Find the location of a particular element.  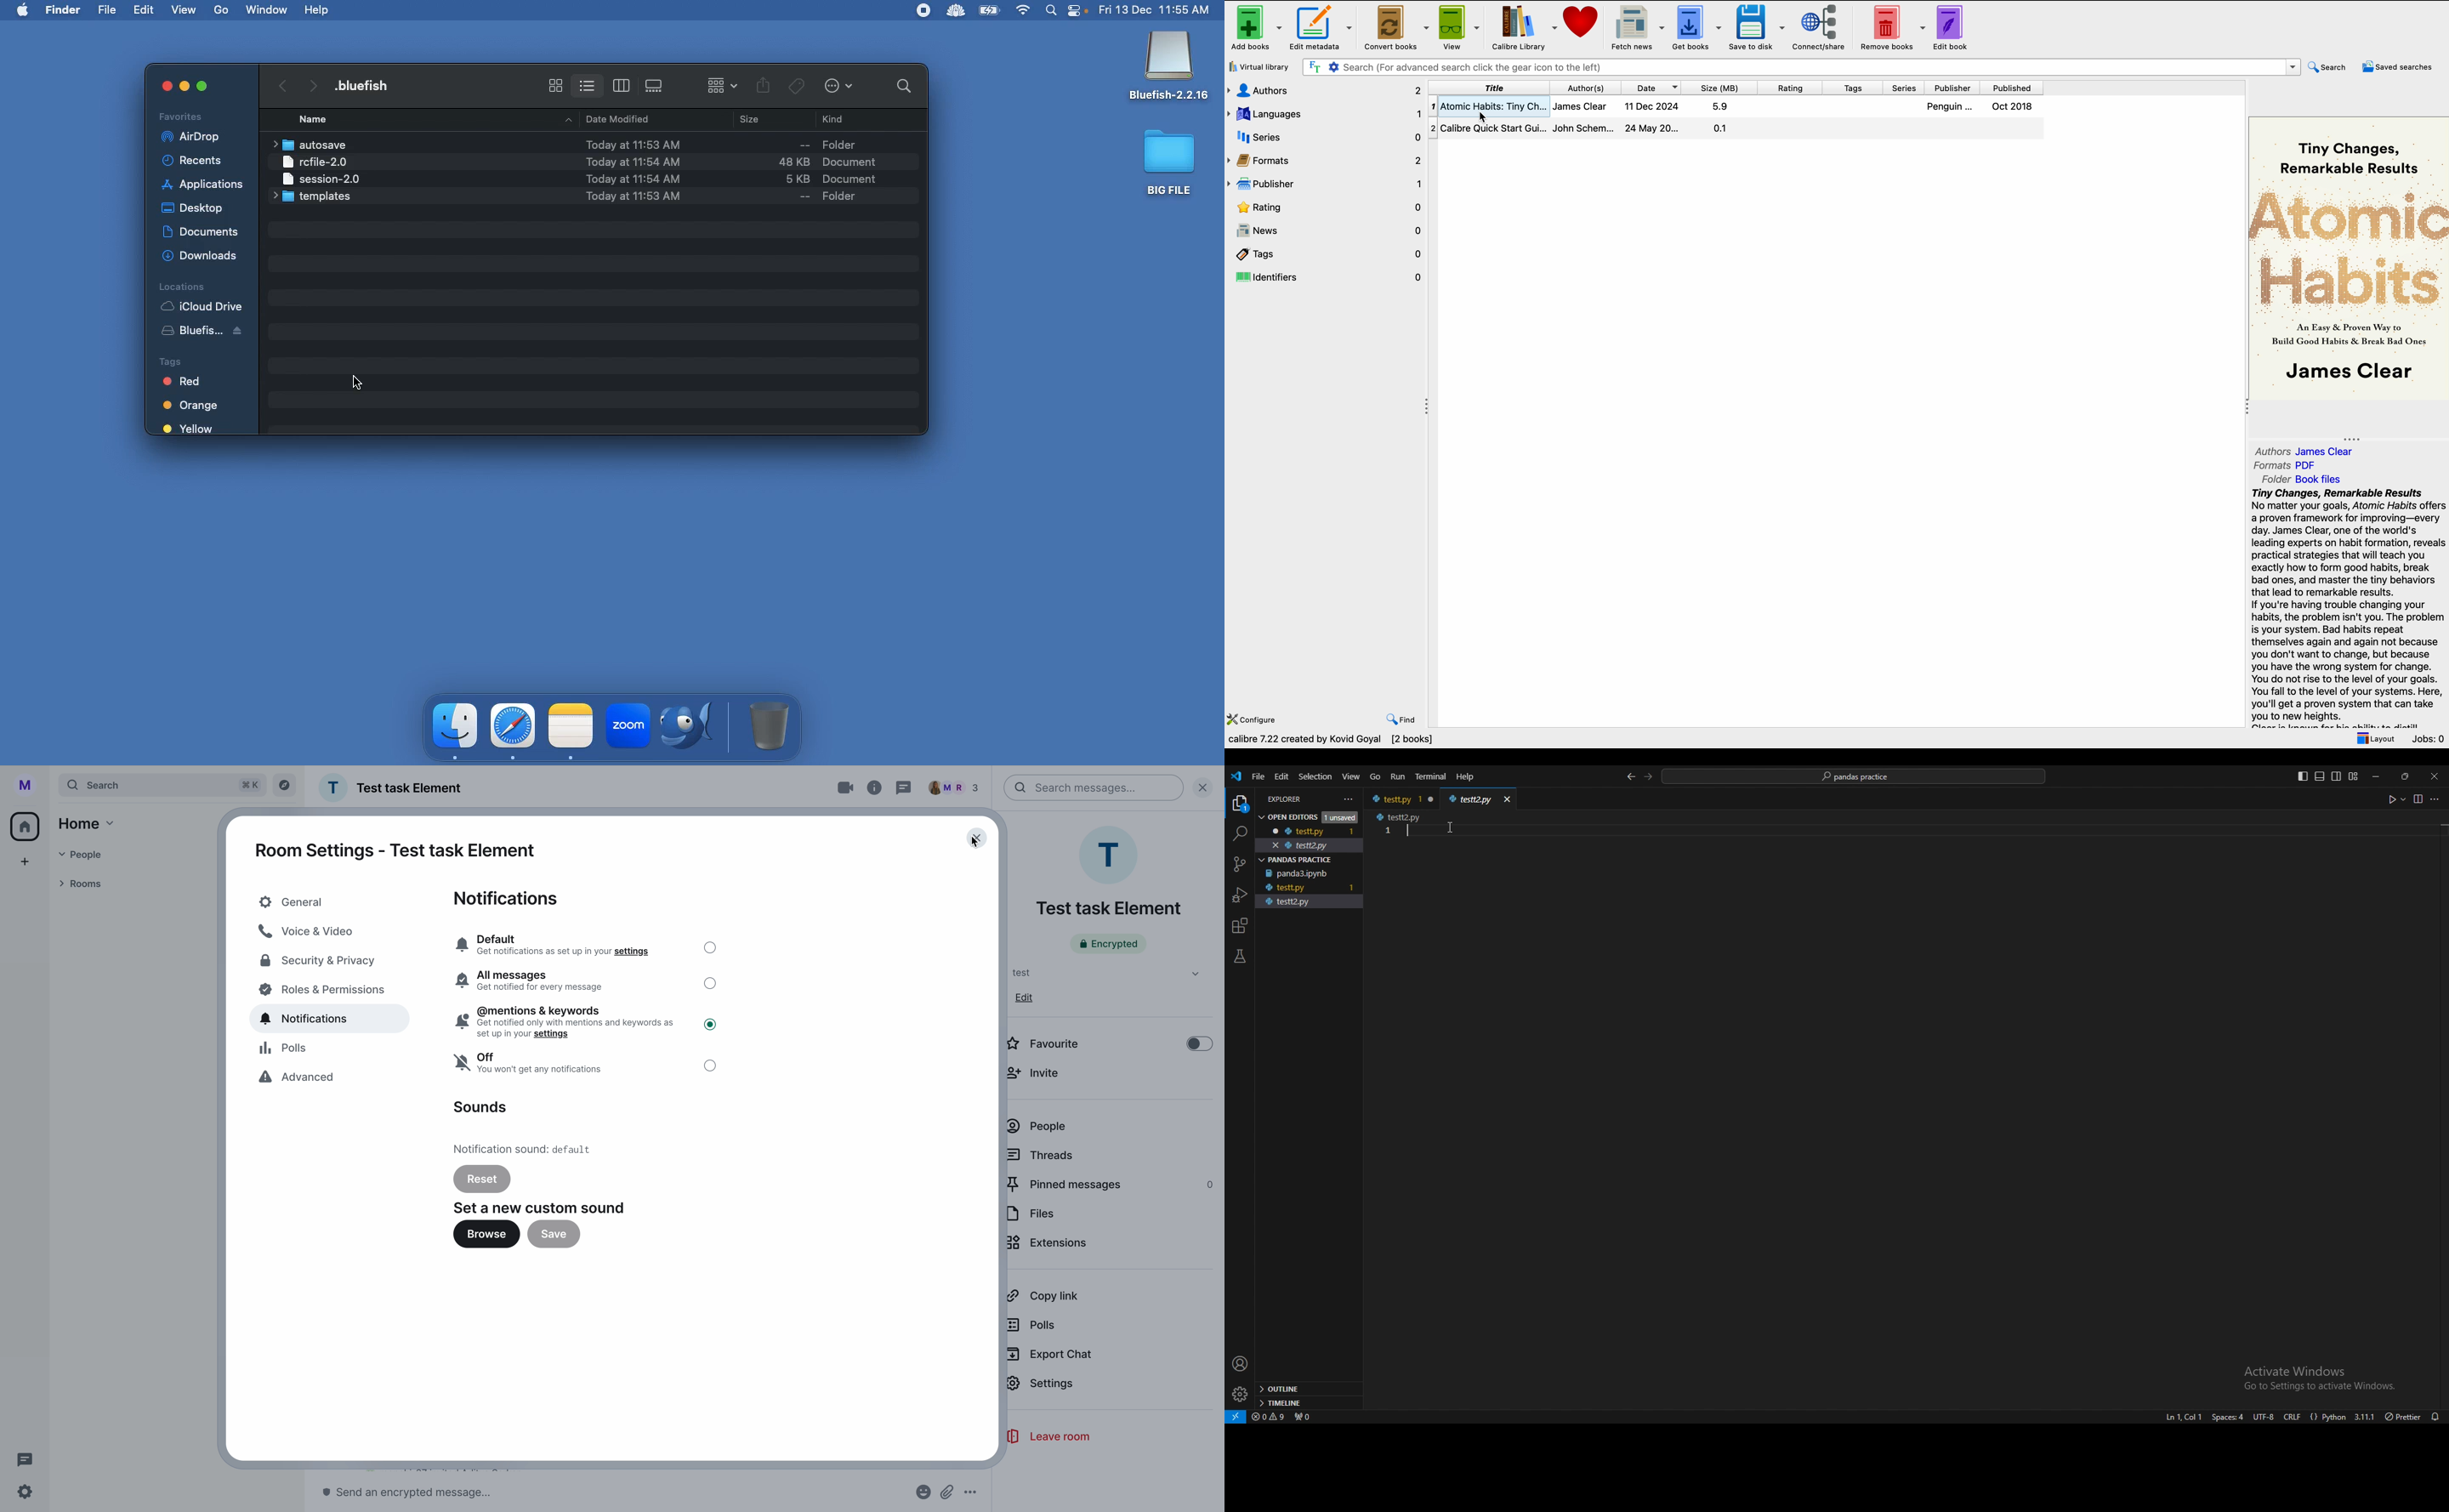

search bar is located at coordinates (1094, 788).